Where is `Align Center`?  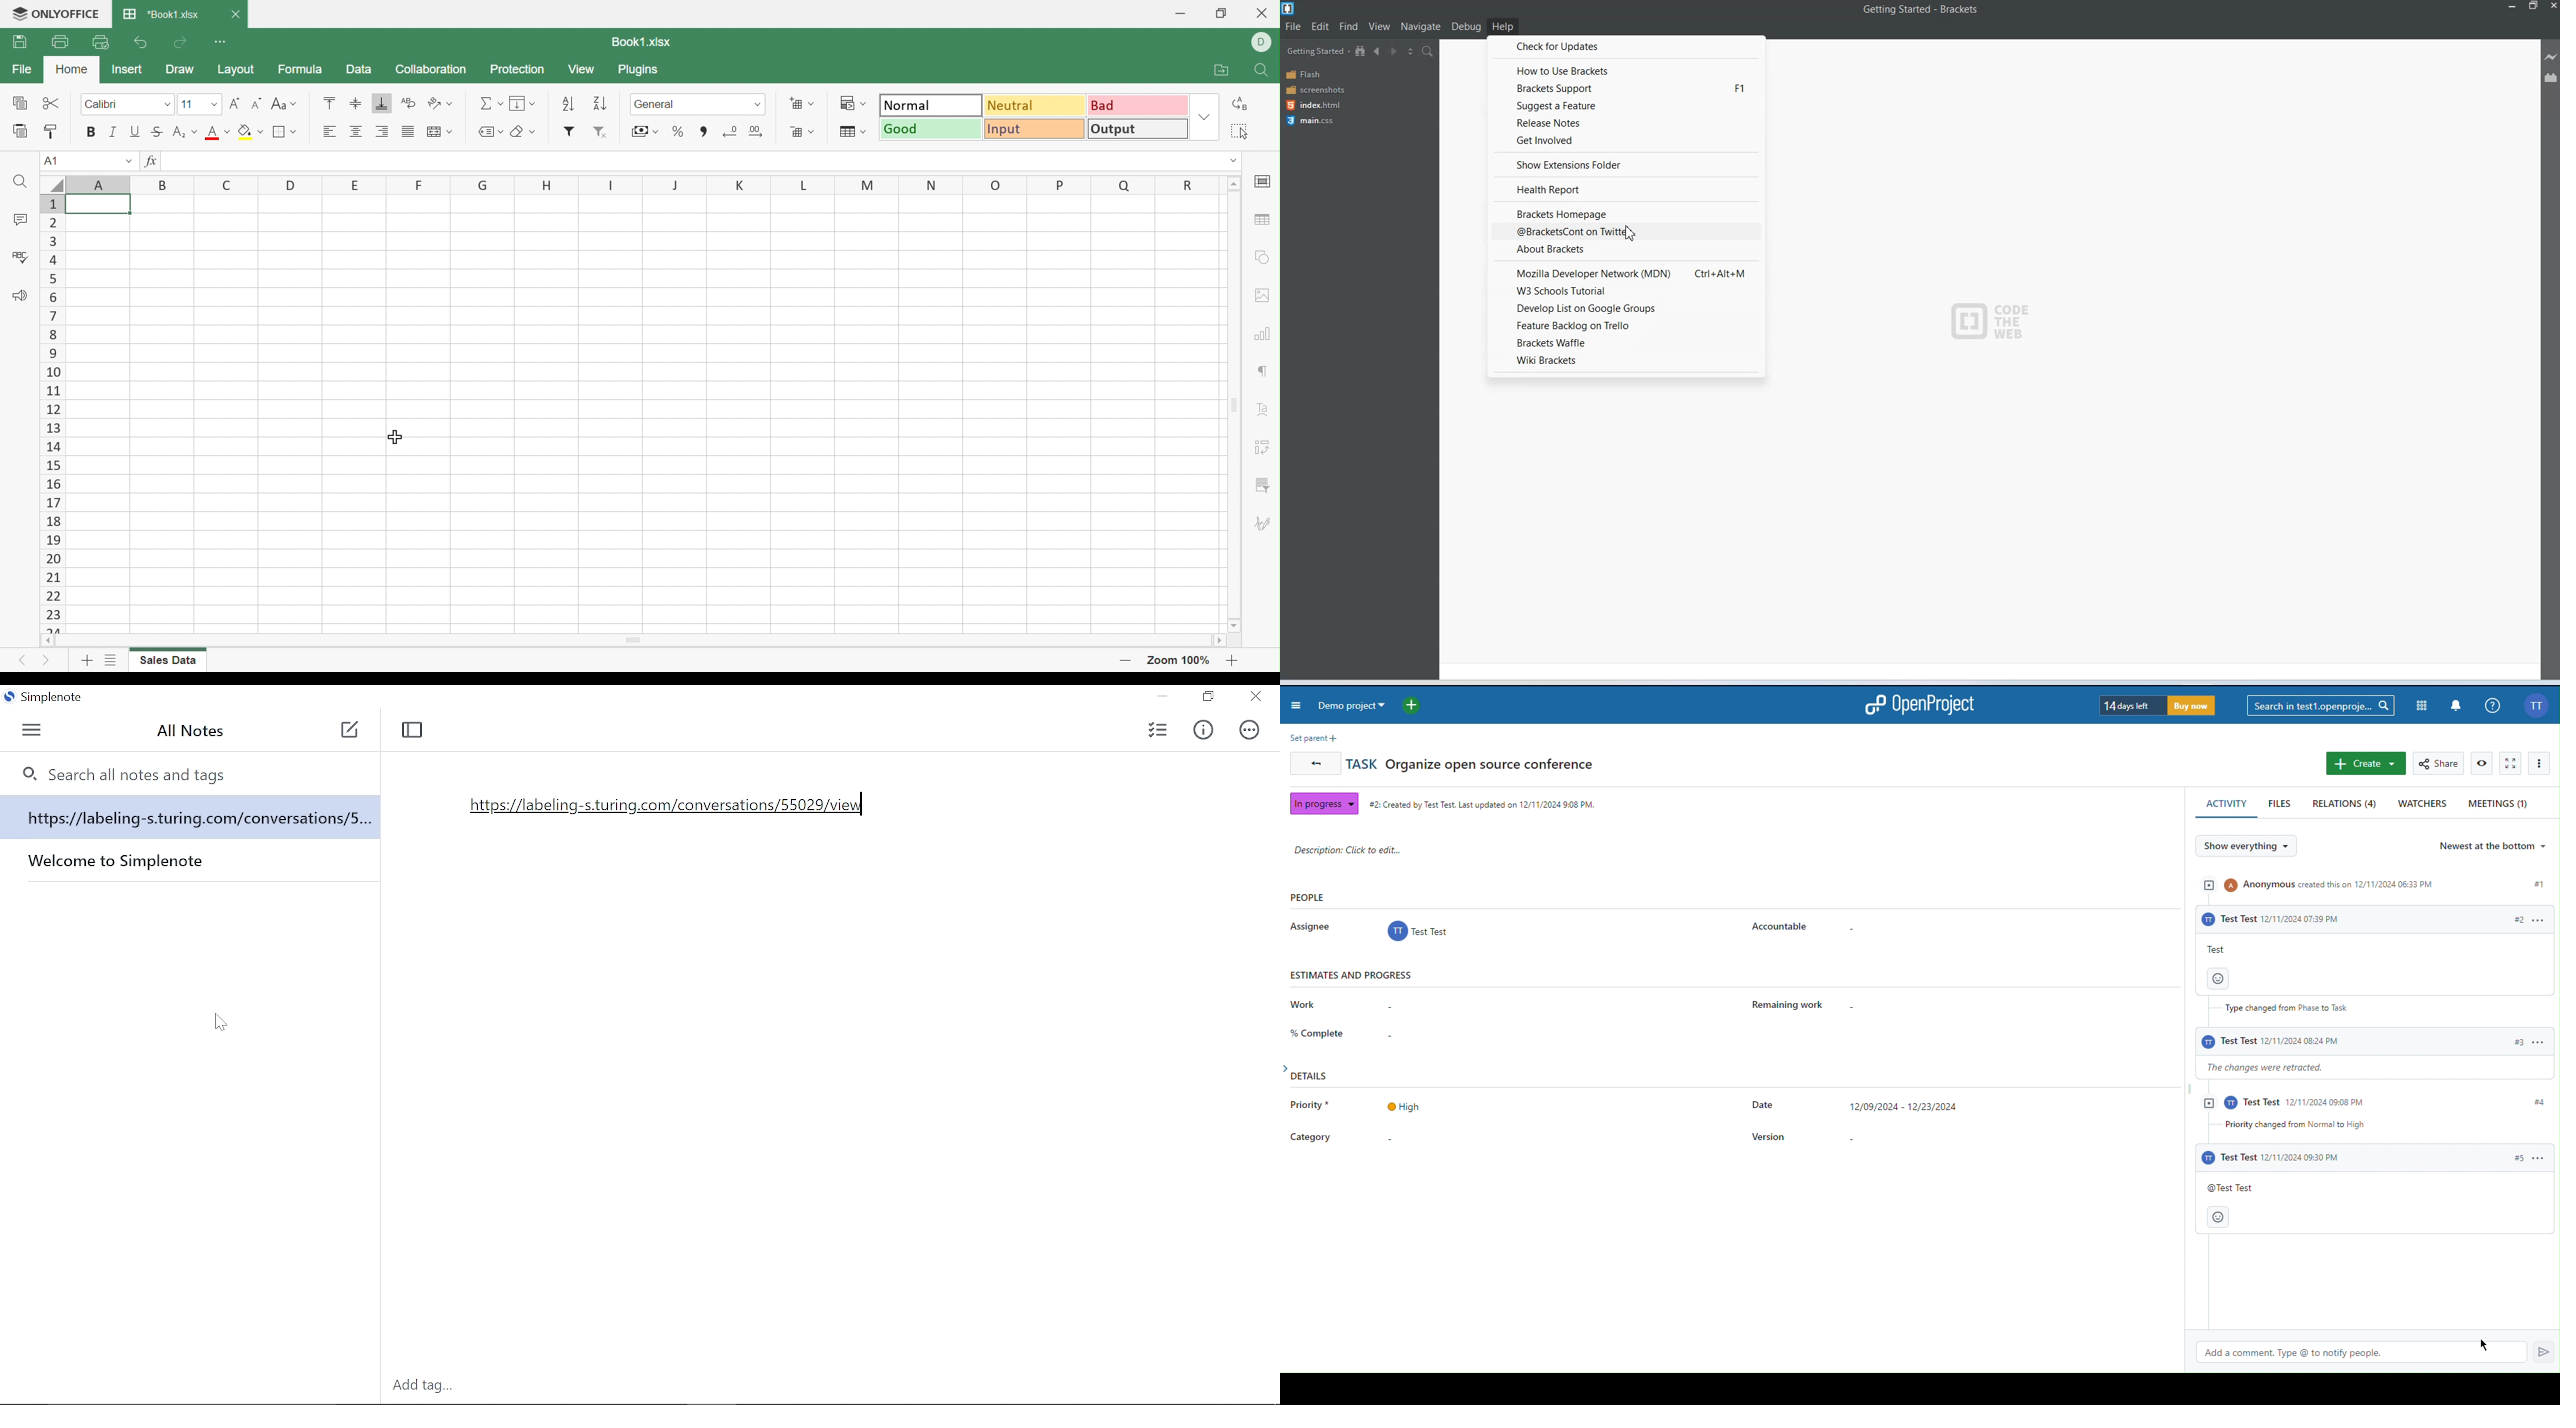
Align Center is located at coordinates (358, 131).